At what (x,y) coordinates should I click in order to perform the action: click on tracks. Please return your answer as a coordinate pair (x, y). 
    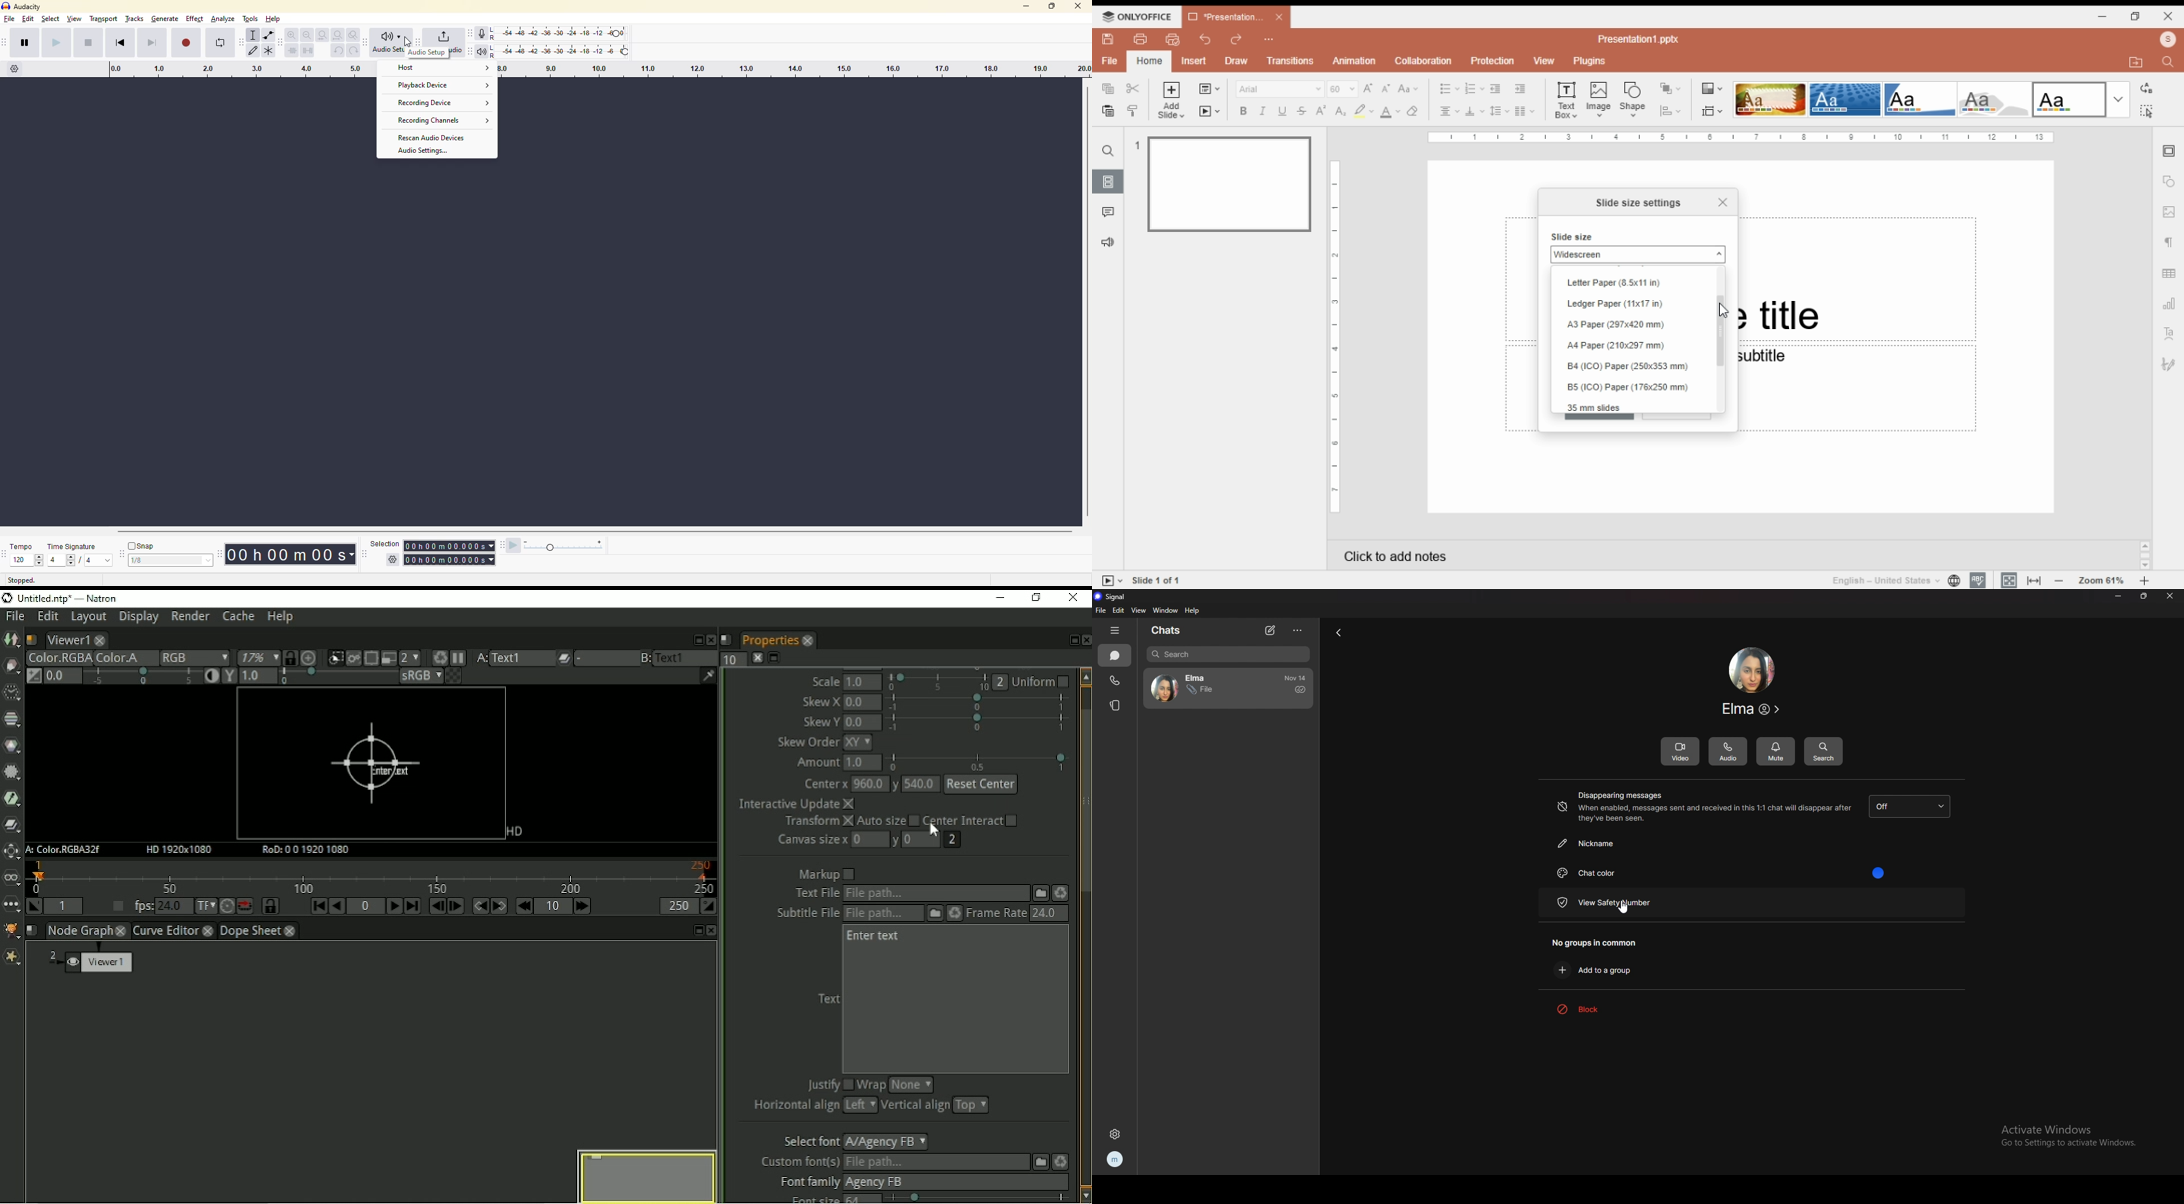
    Looking at the image, I should click on (132, 20).